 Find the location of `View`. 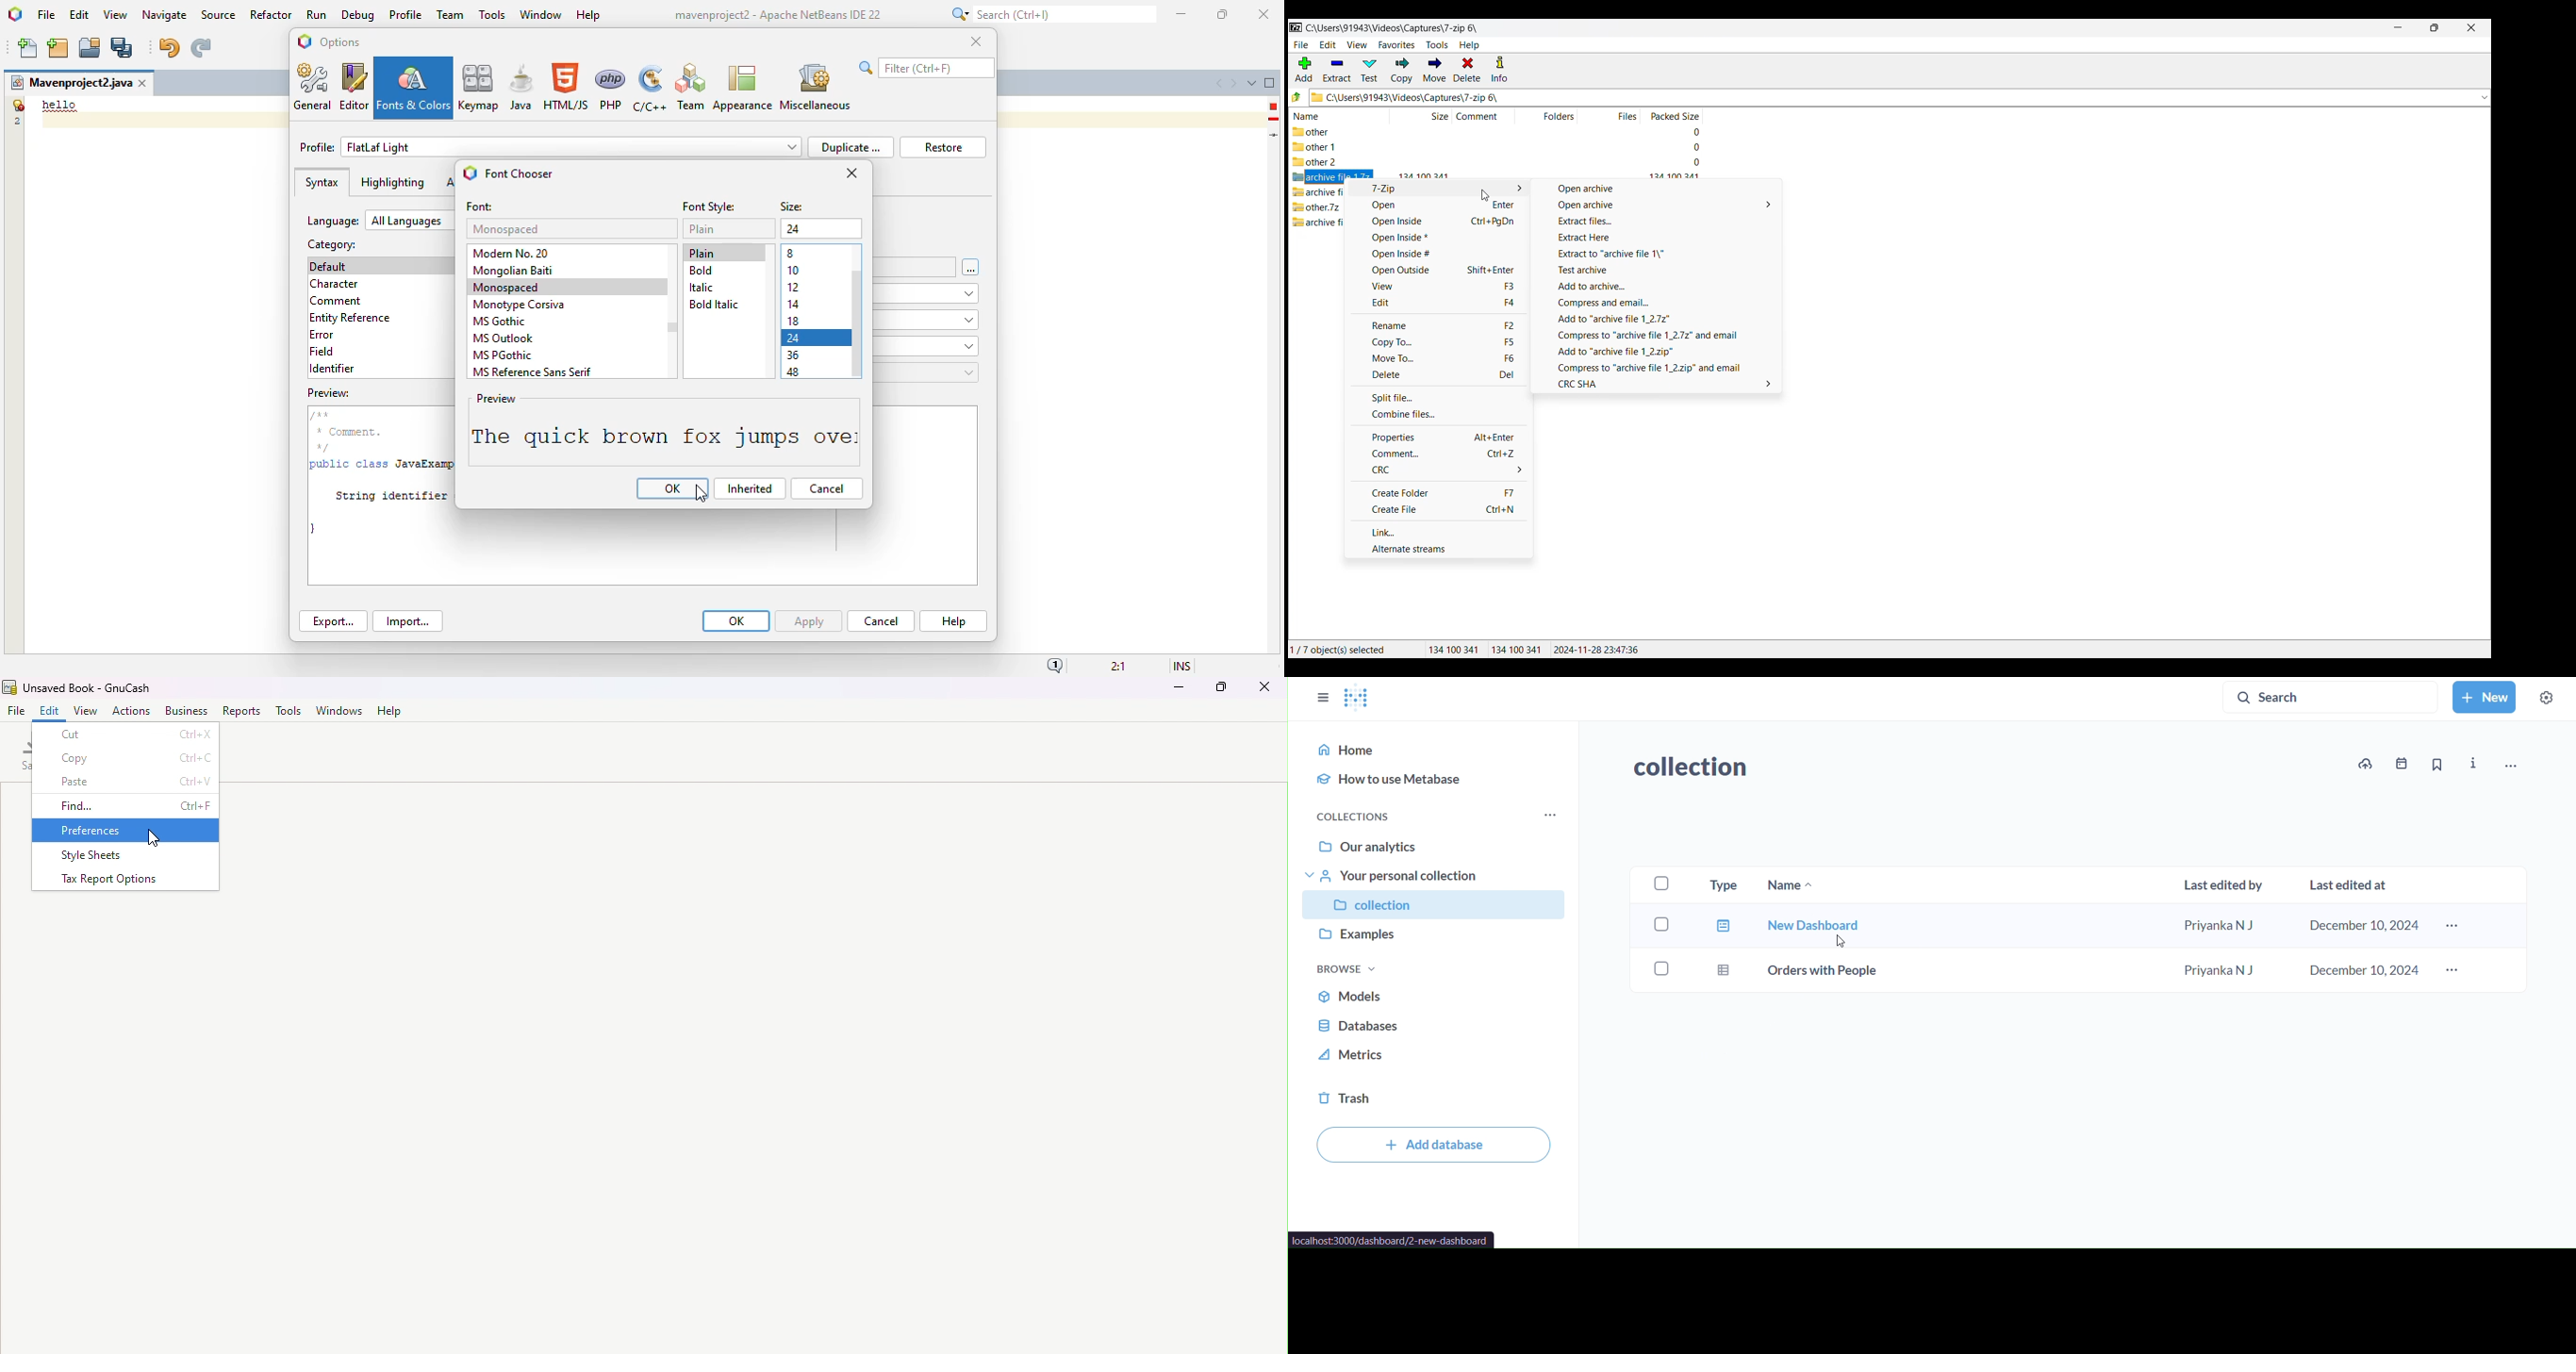

View is located at coordinates (1437, 286).